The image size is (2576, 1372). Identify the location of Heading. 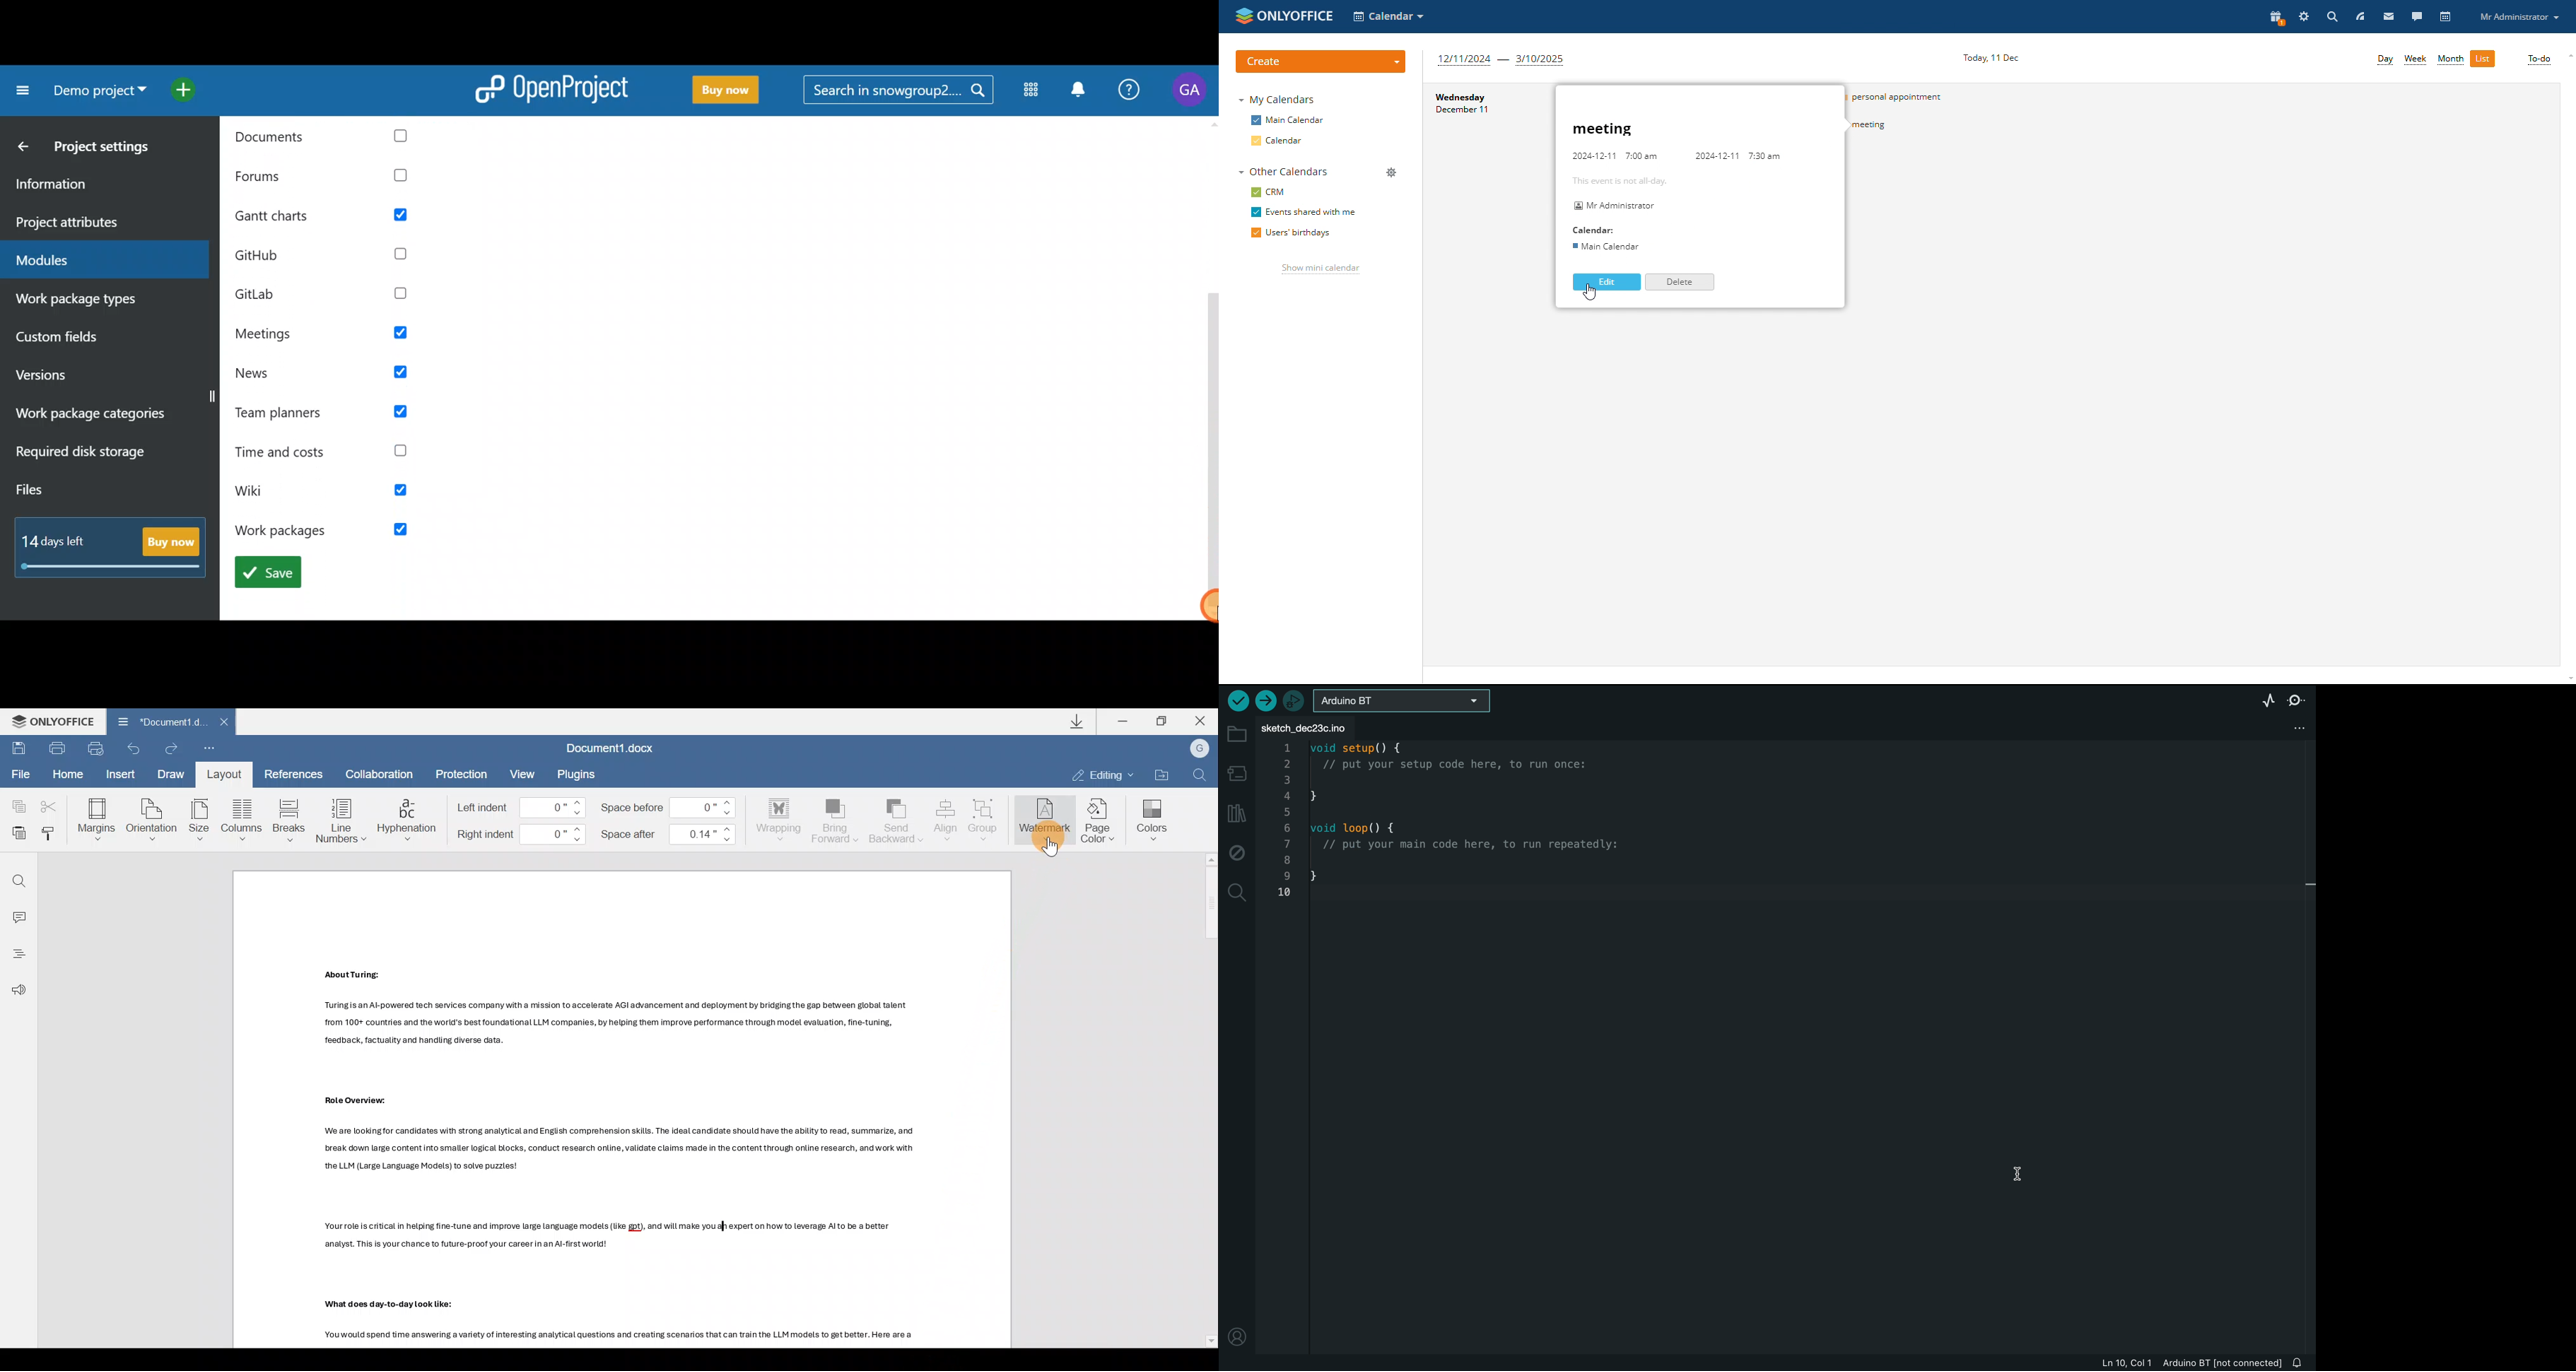
(18, 954).